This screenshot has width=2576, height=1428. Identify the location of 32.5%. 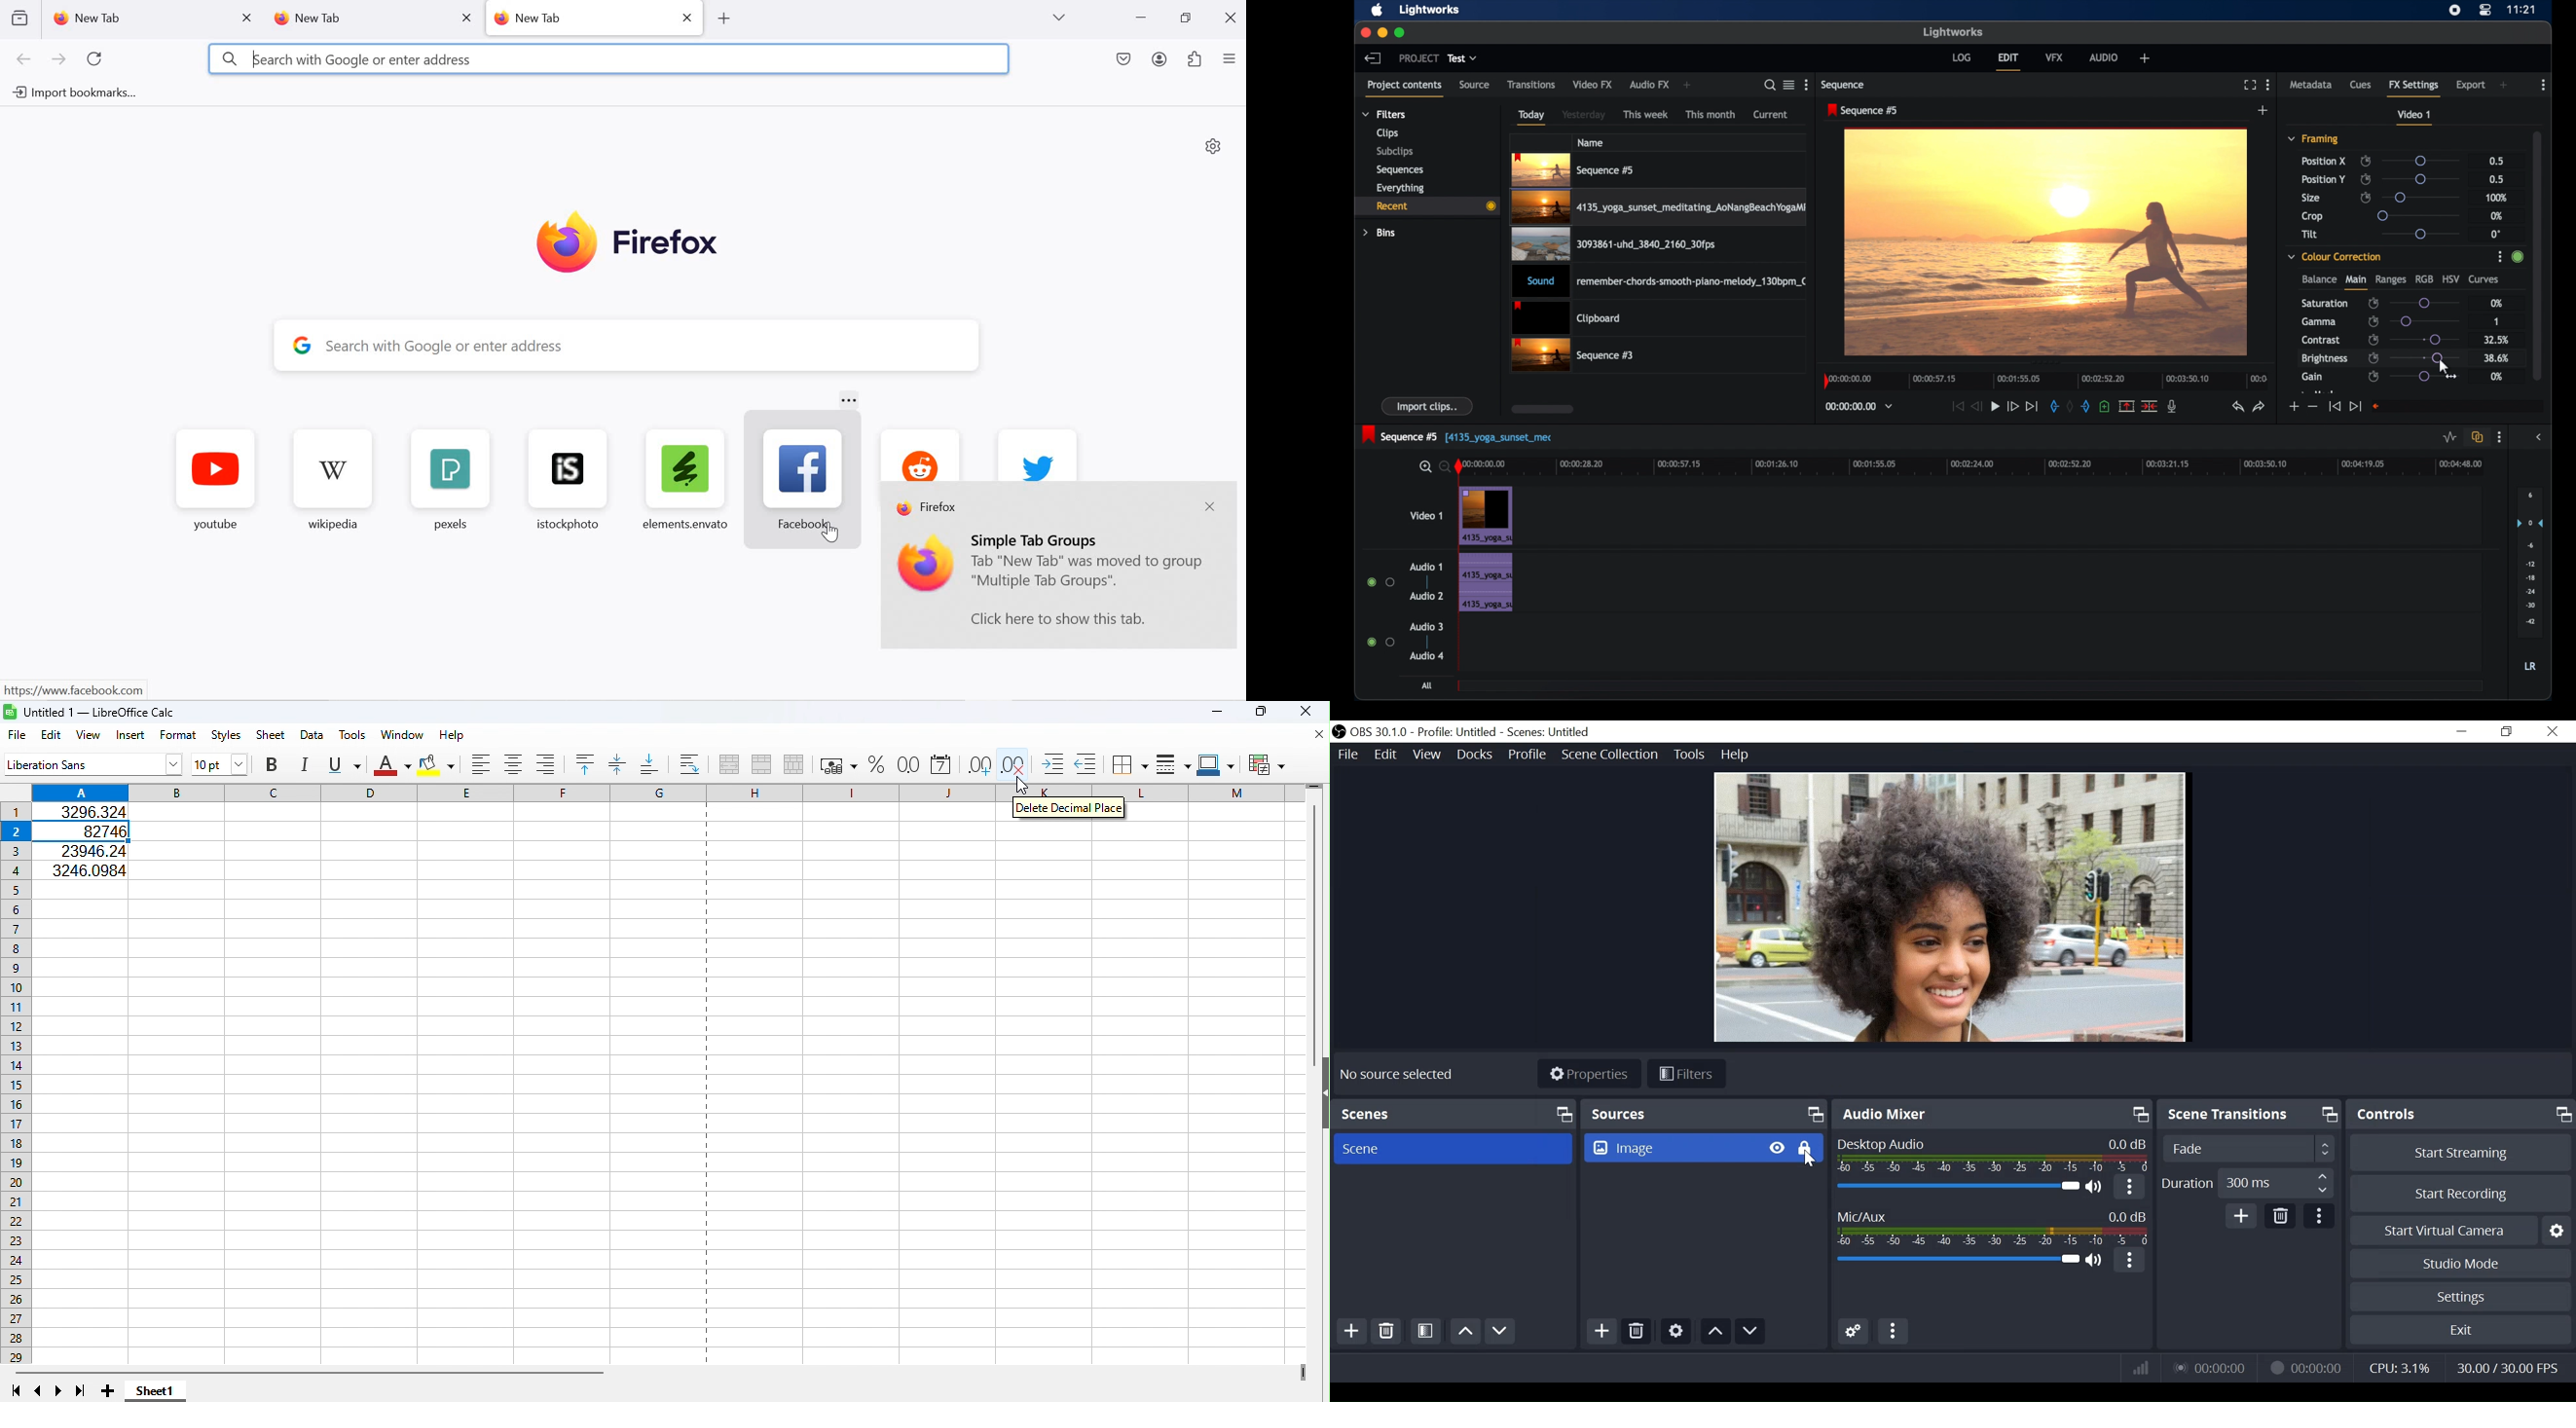
(2497, 339).